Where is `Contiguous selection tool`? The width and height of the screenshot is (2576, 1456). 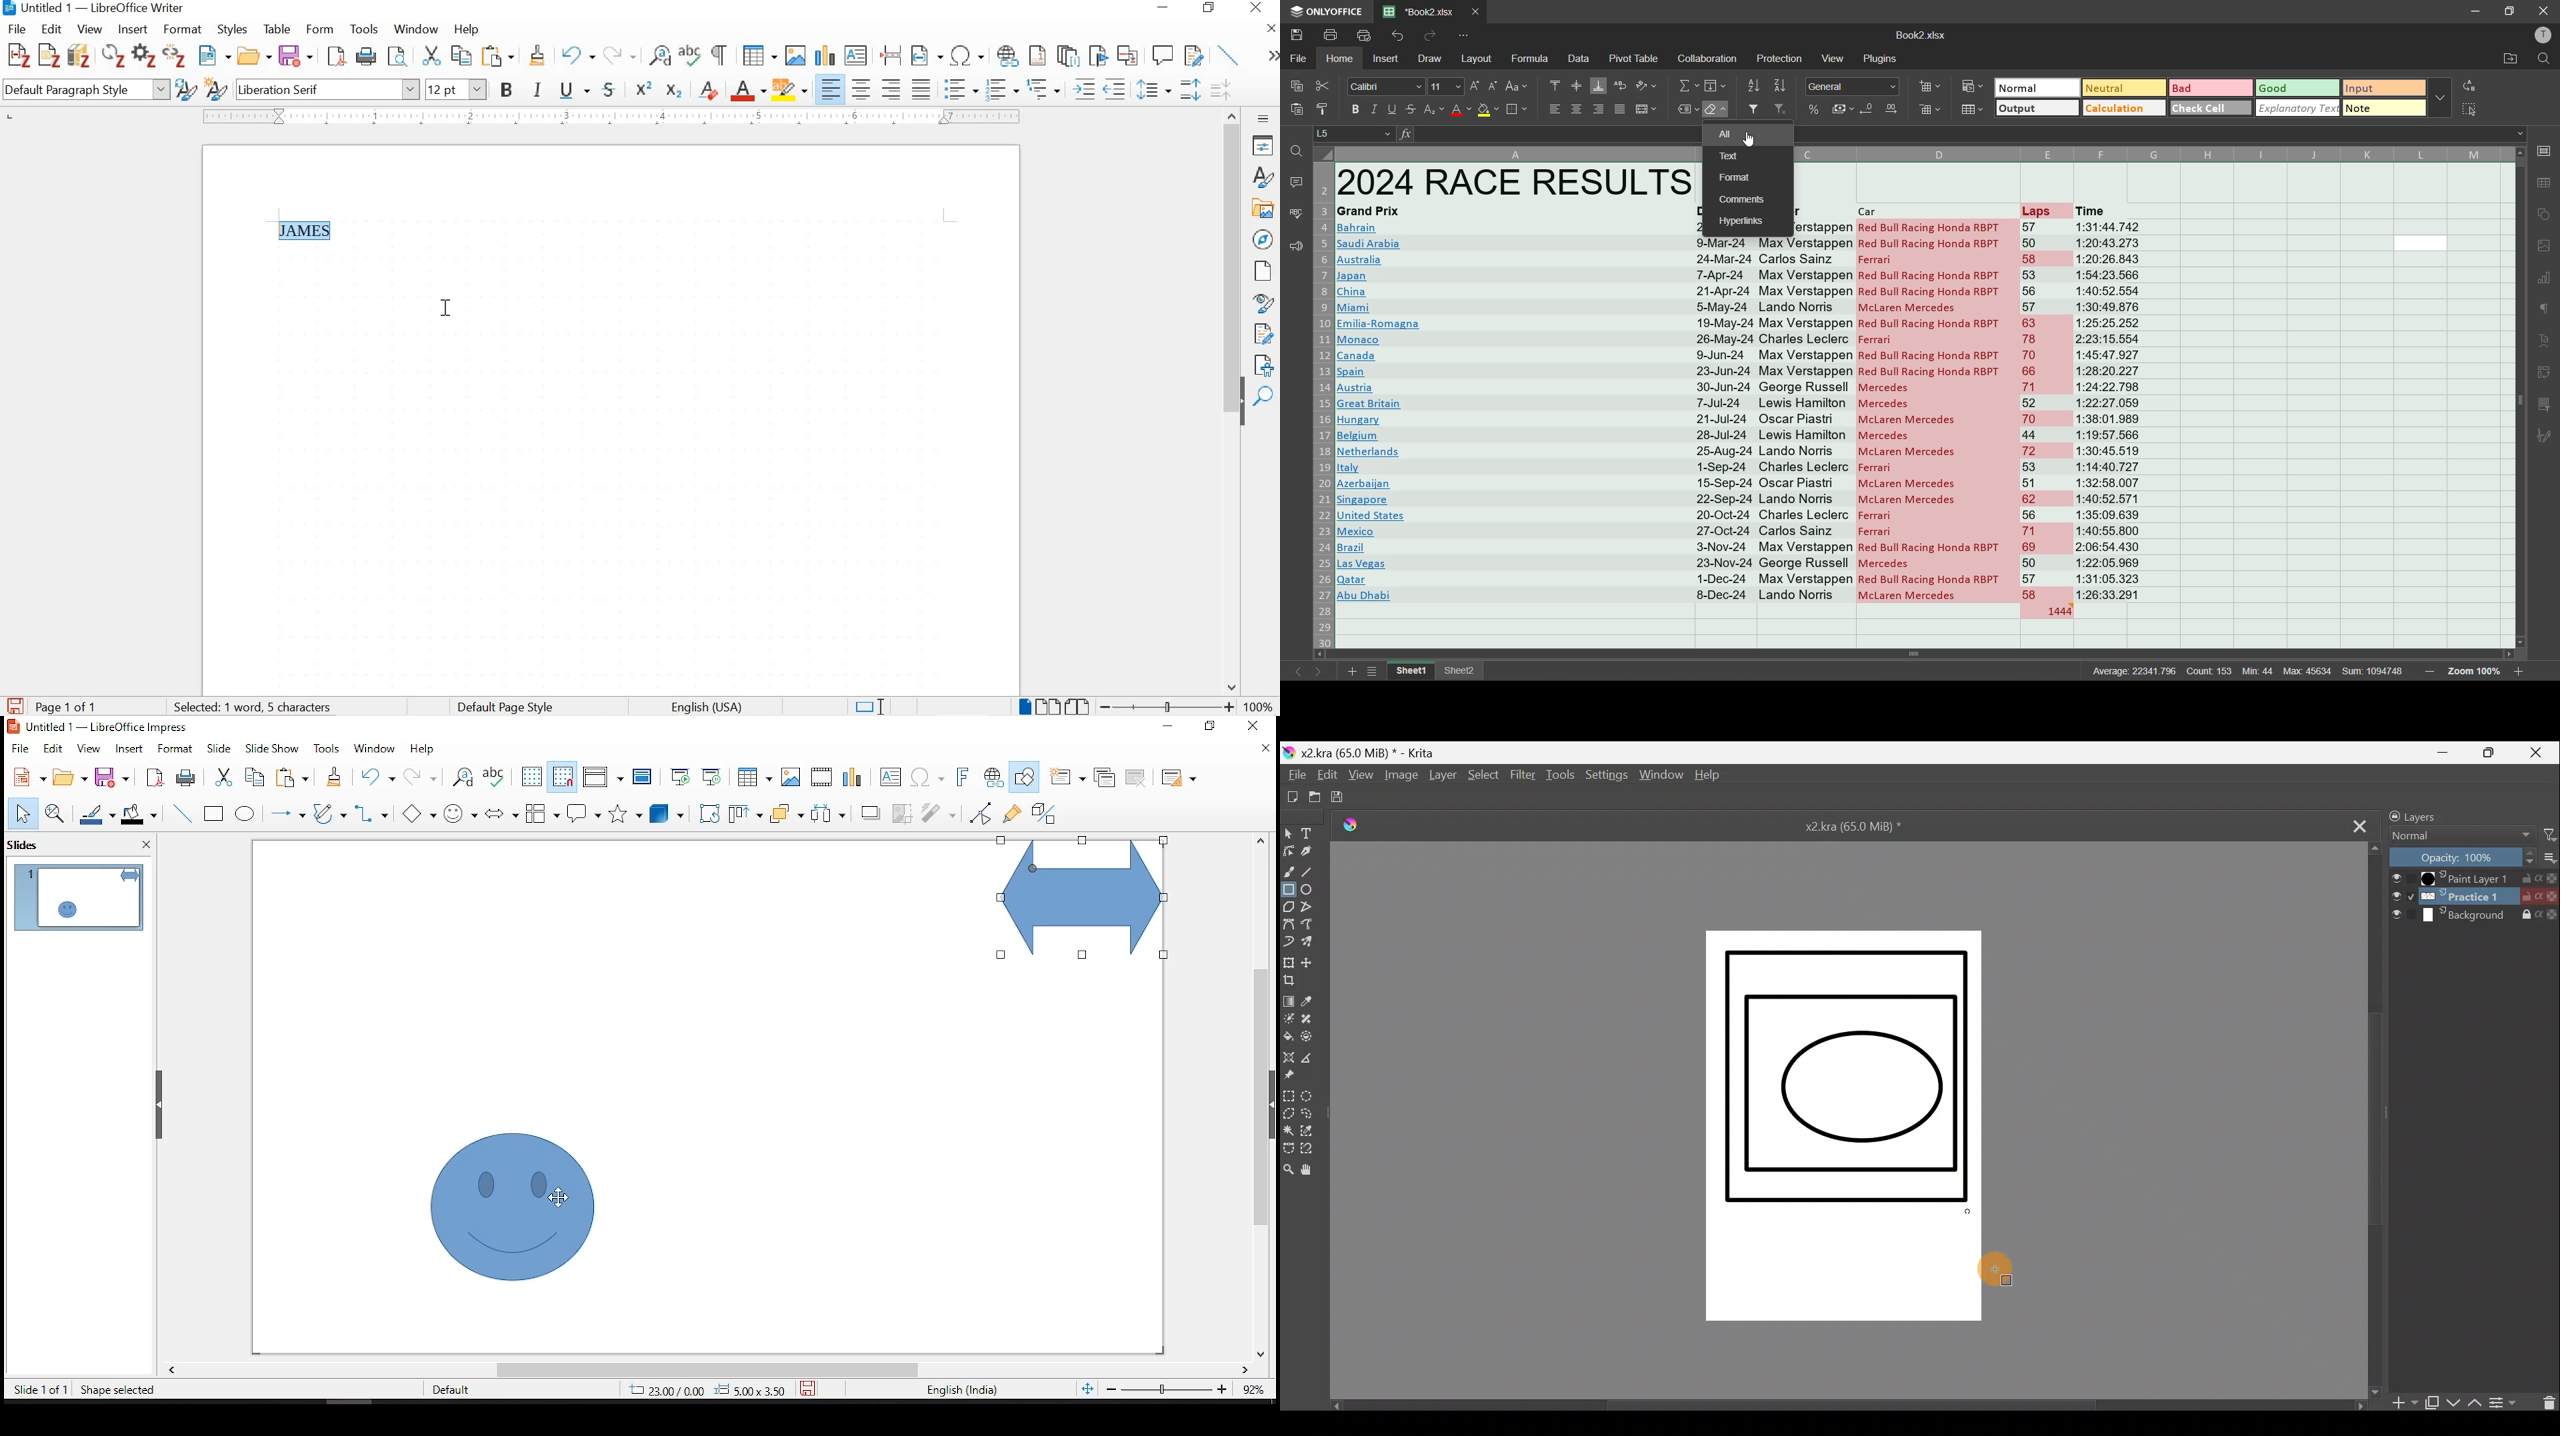
Contiguous selection tool is located at coordinates (1289, 1132).